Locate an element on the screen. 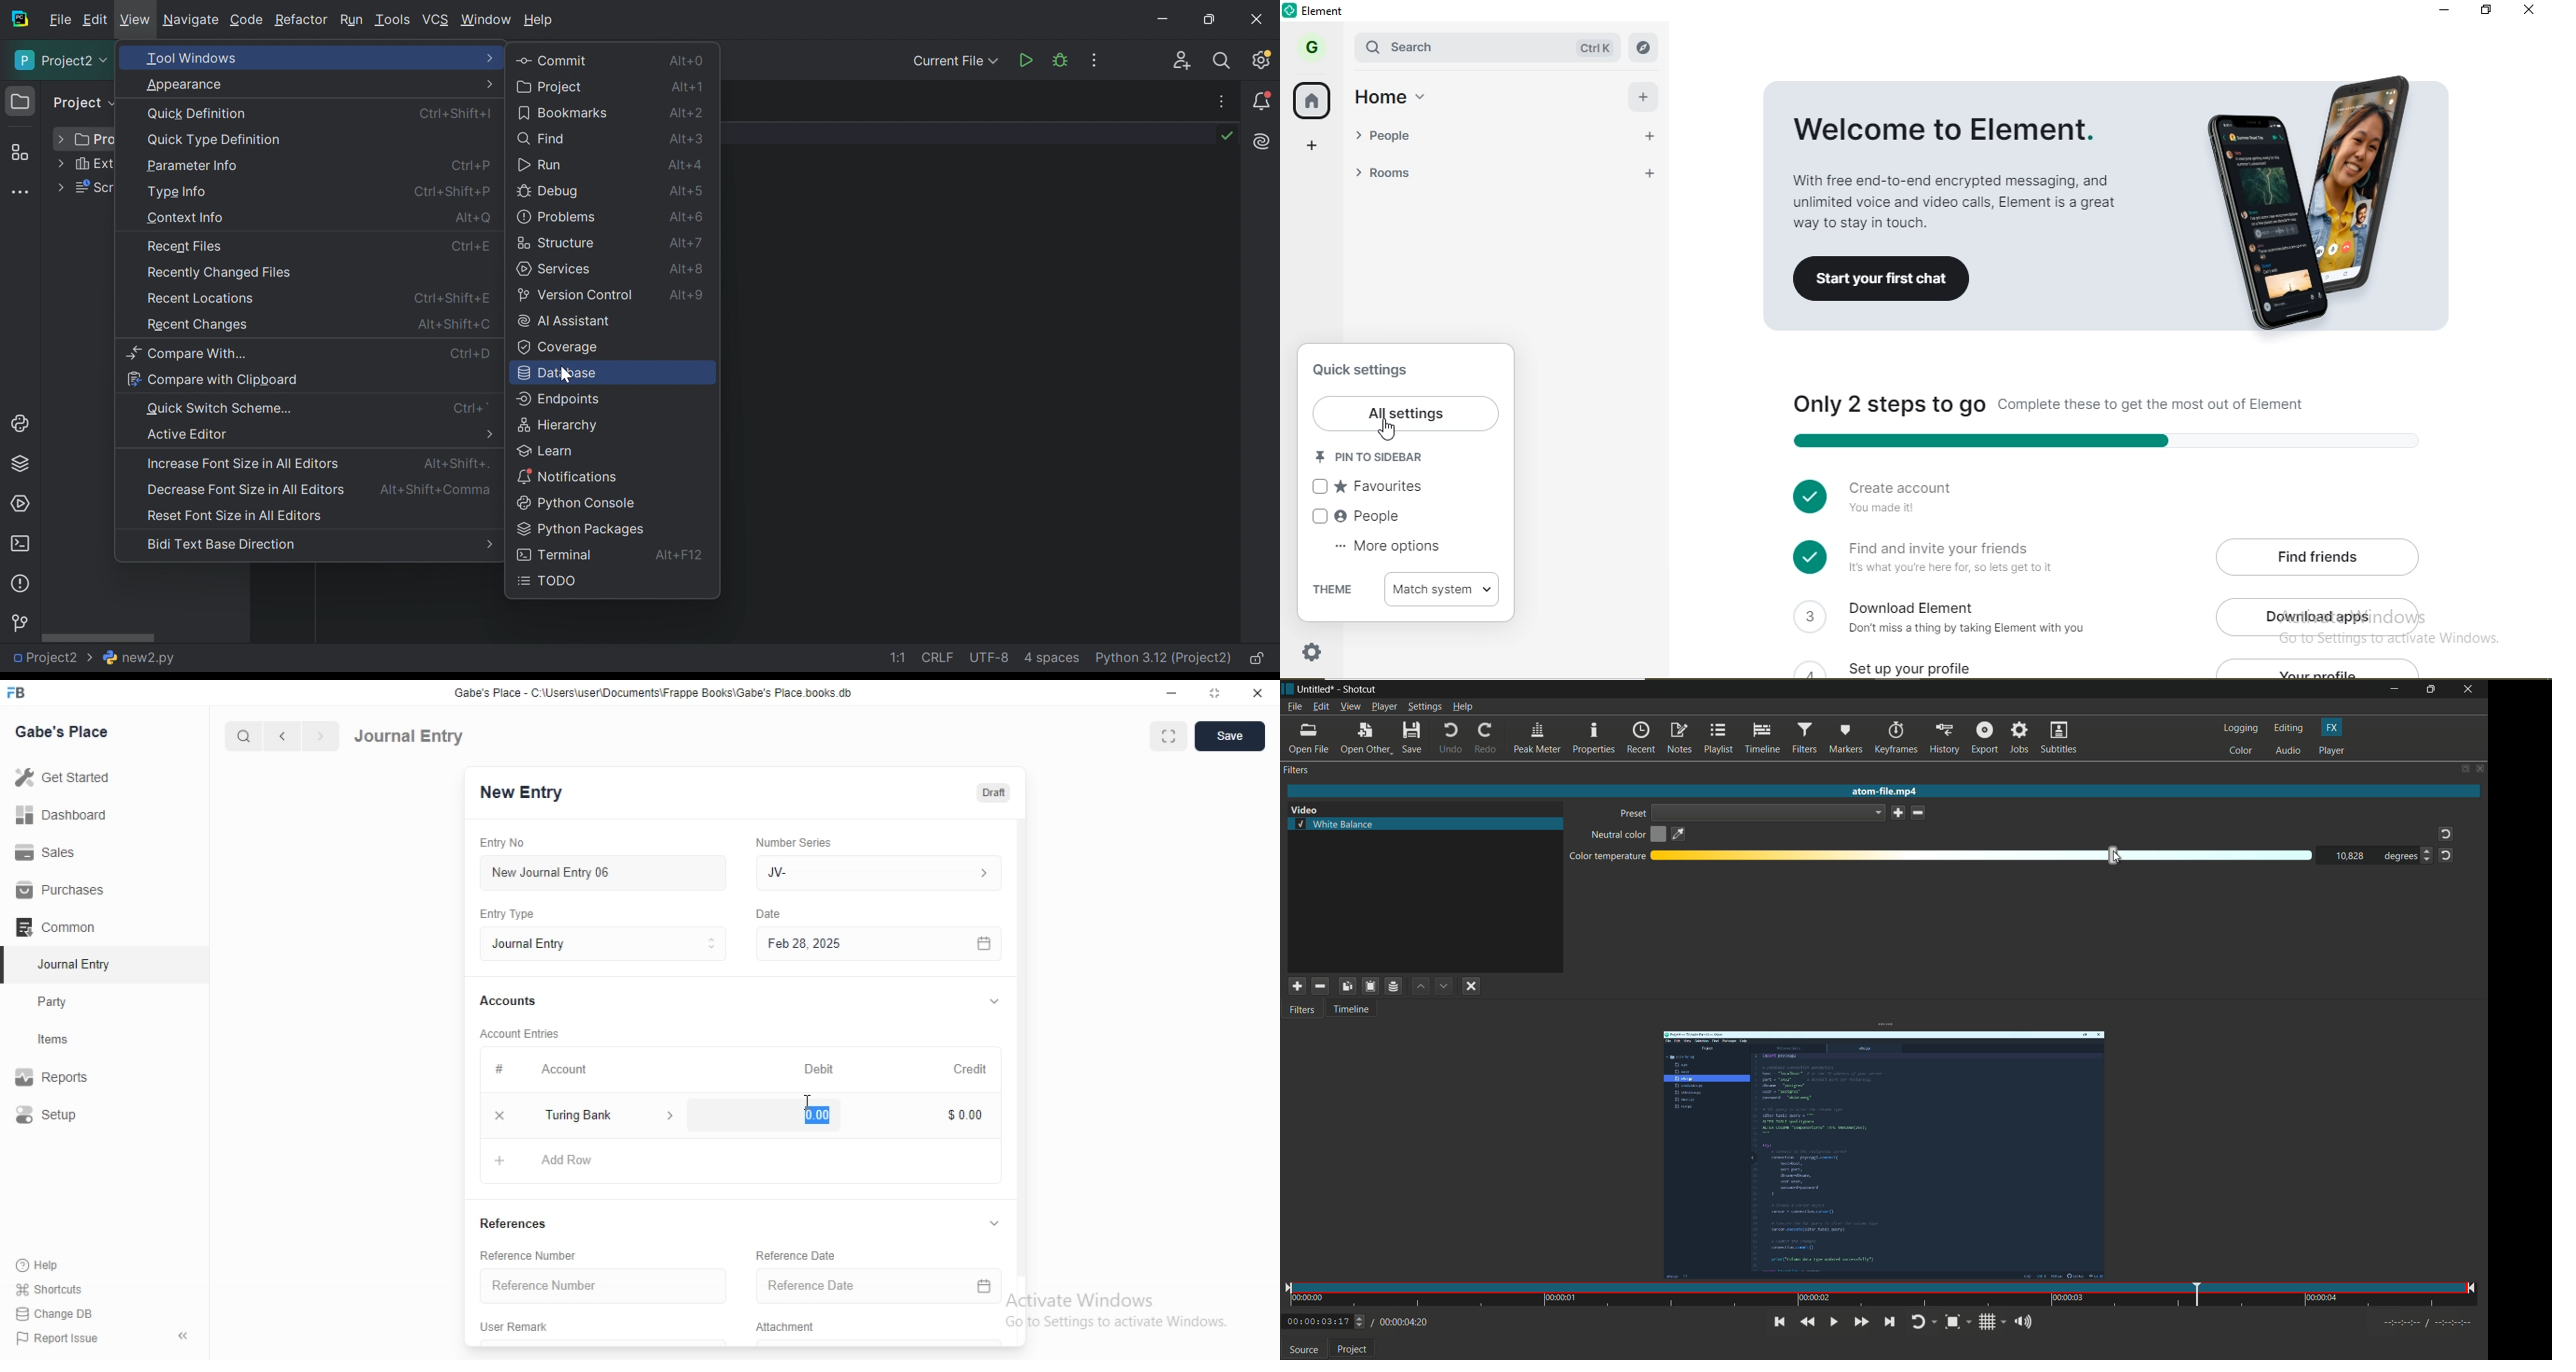  Ctrl+D is located at coordinates (471, 357).